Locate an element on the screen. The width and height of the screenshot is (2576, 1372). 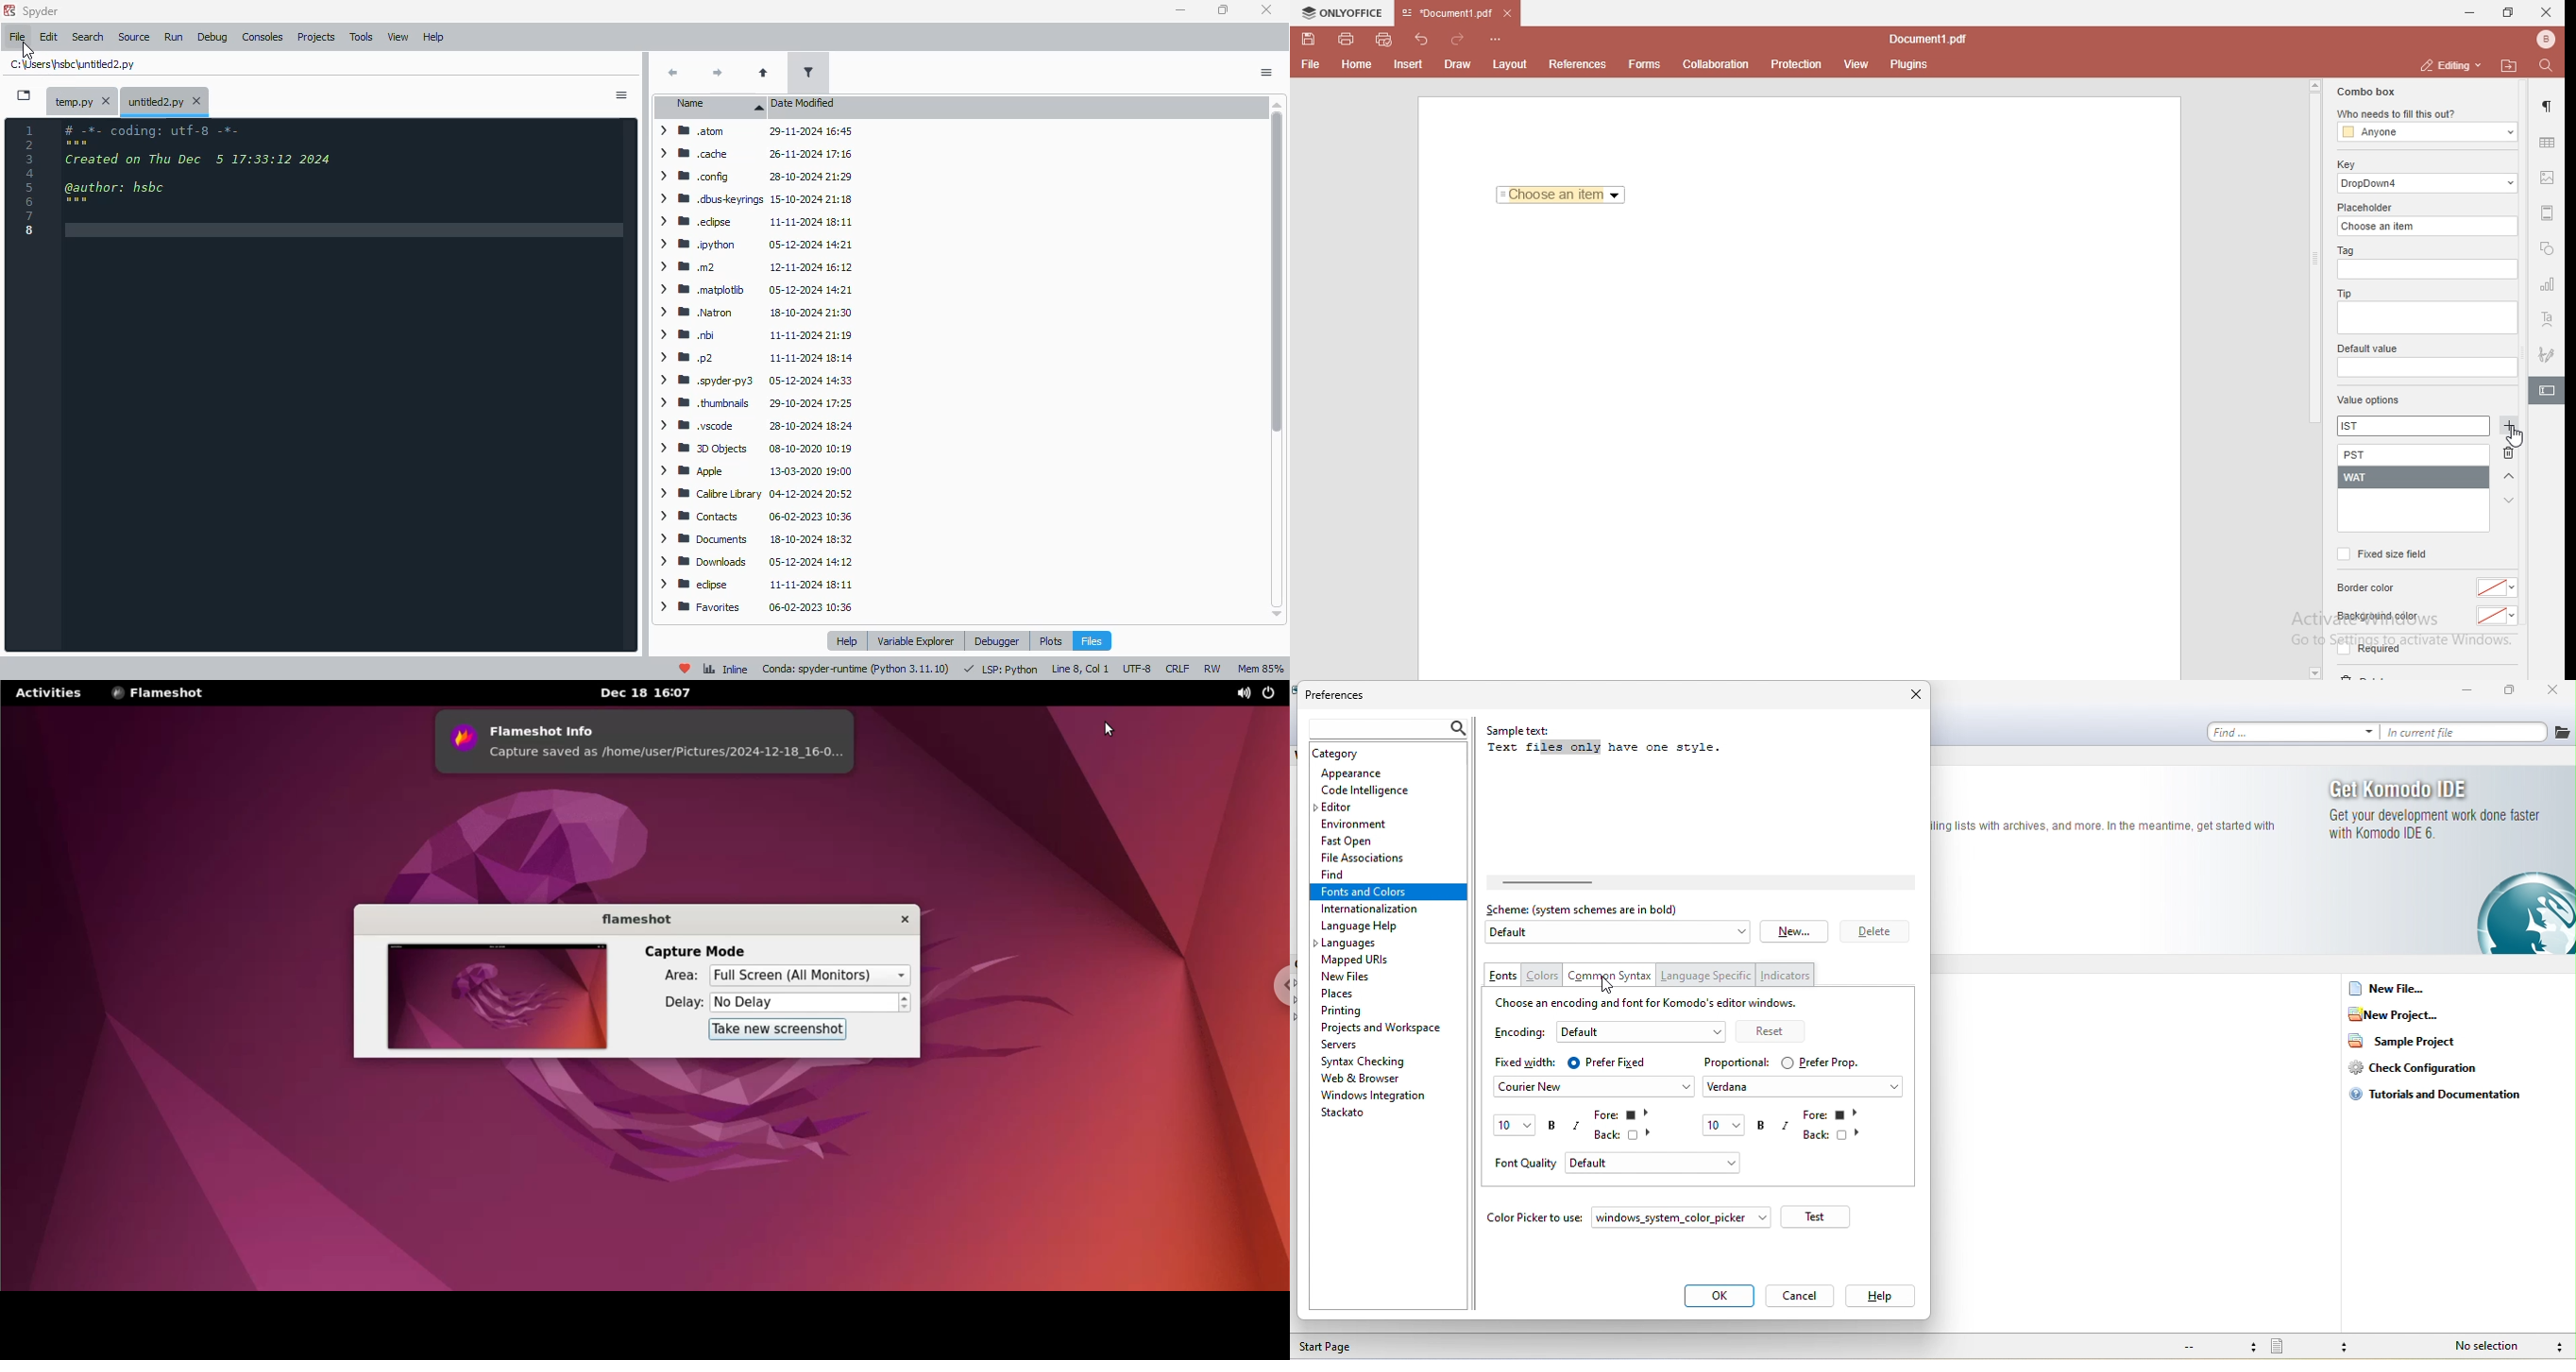
WAT added is located at coordinates (2415, 477).